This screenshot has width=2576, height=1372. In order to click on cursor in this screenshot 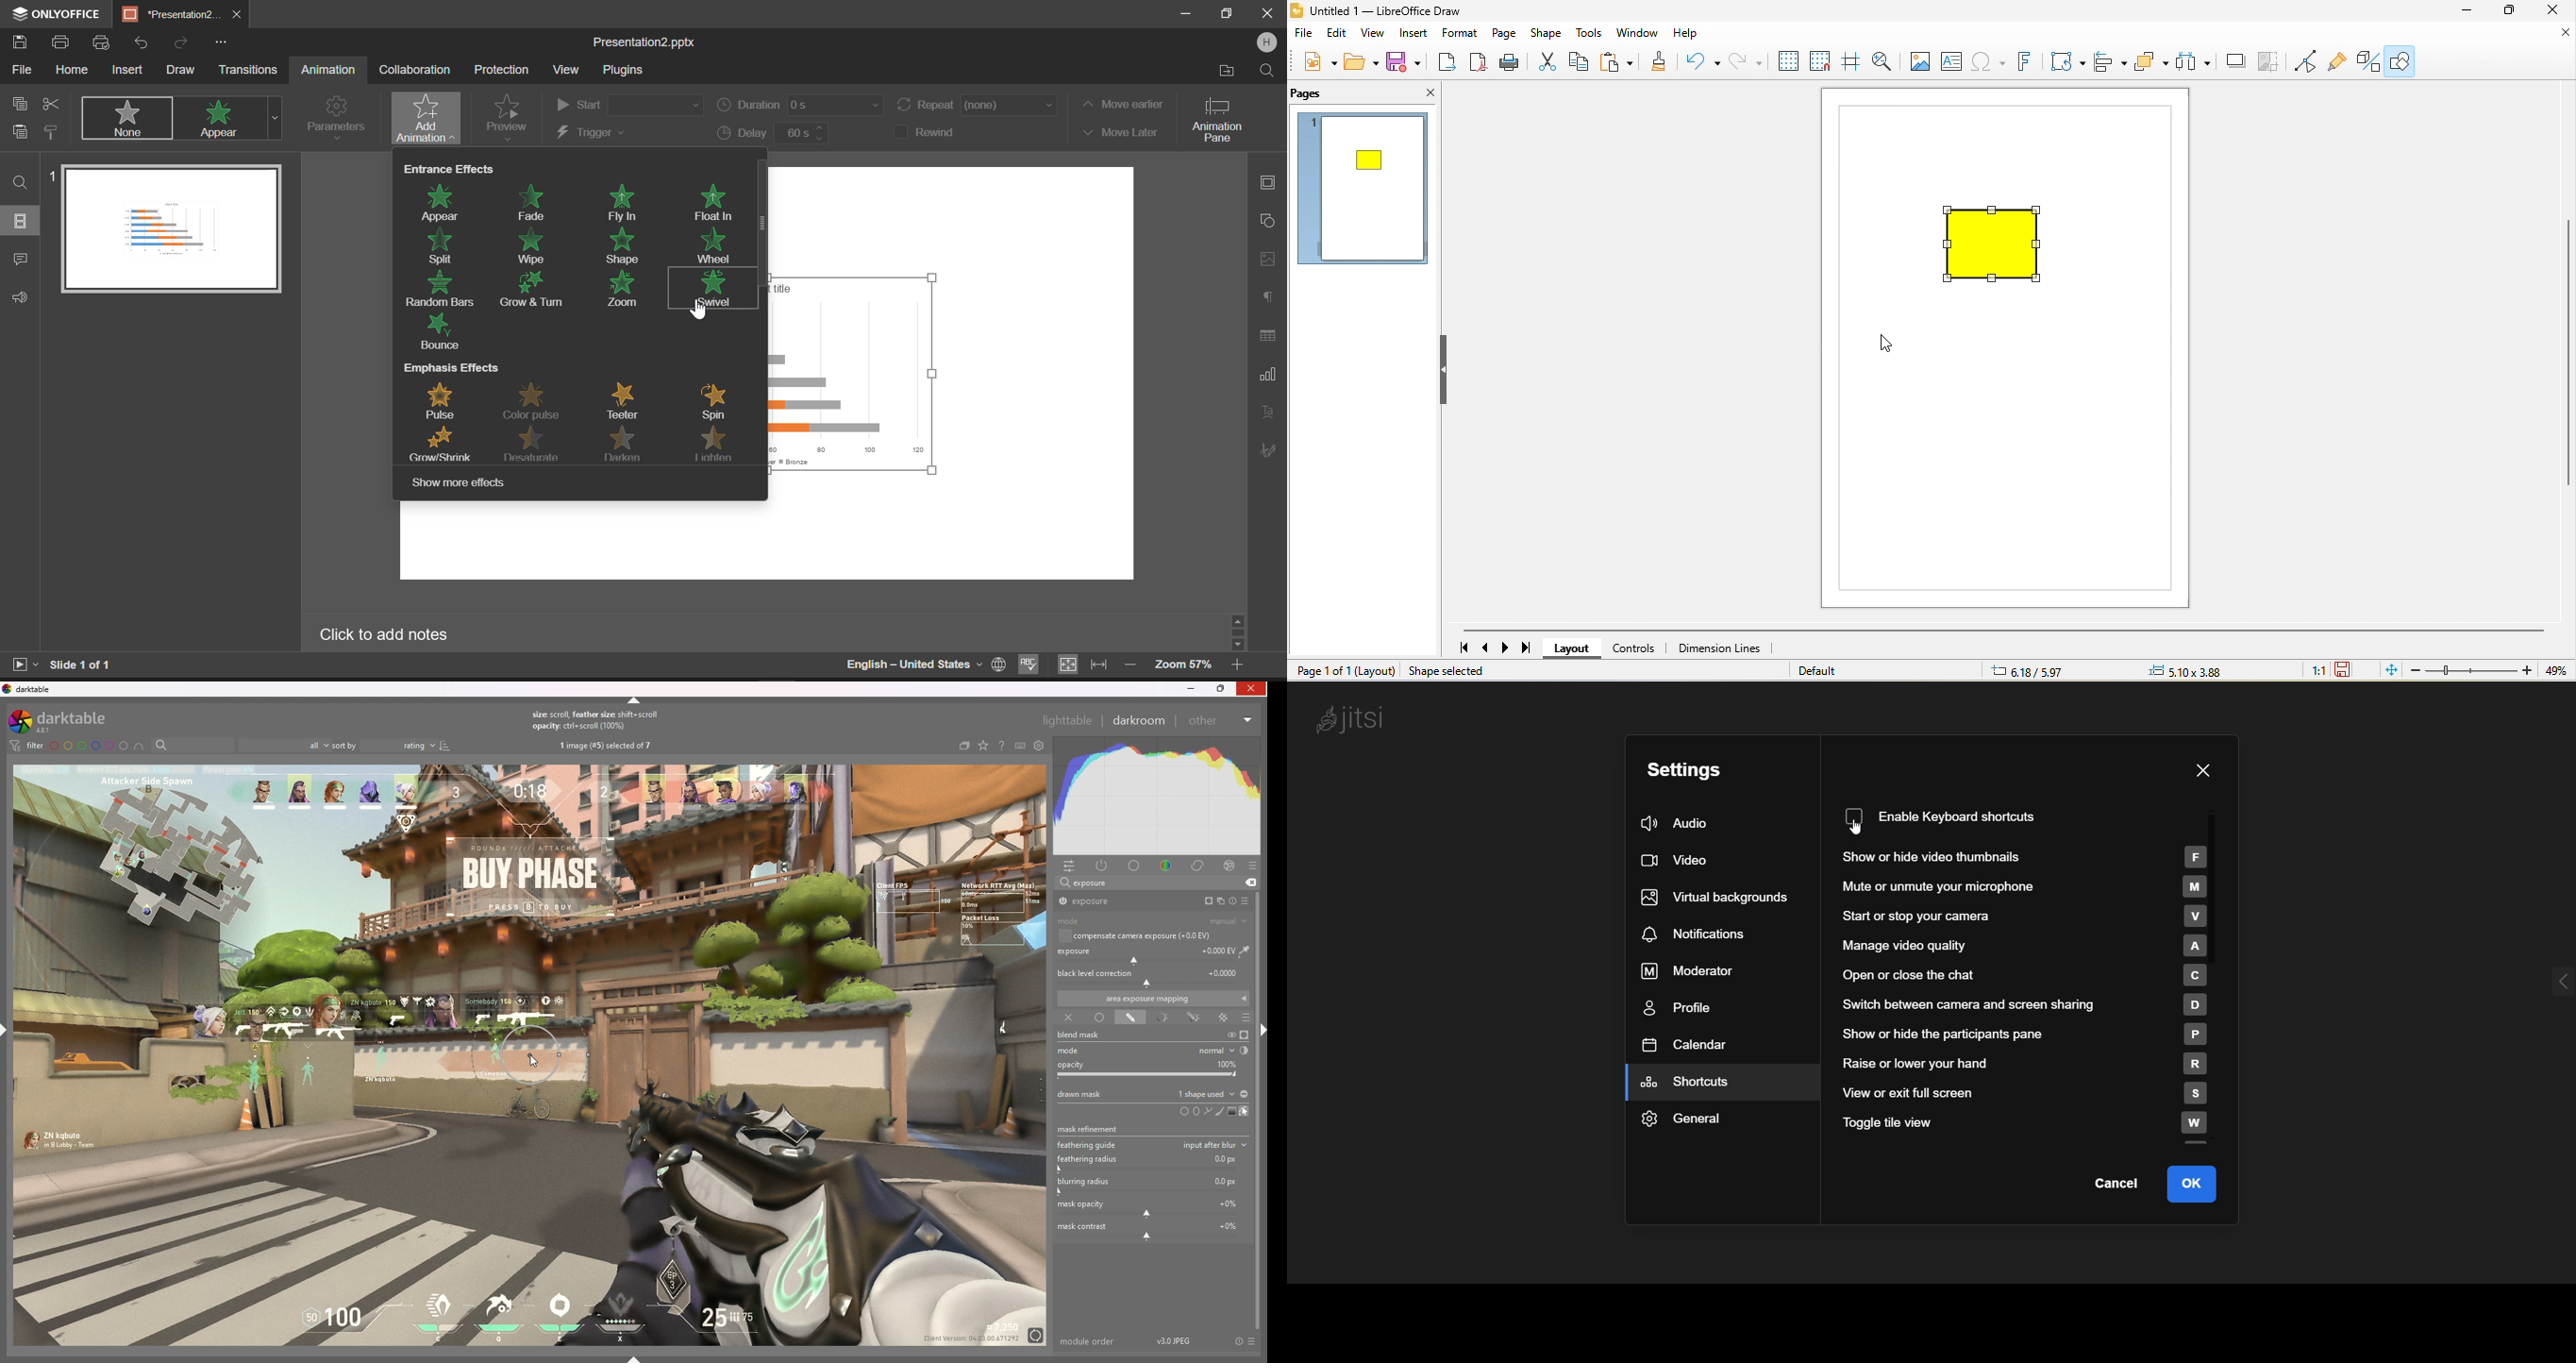, I will do `click(533, 1061)`.